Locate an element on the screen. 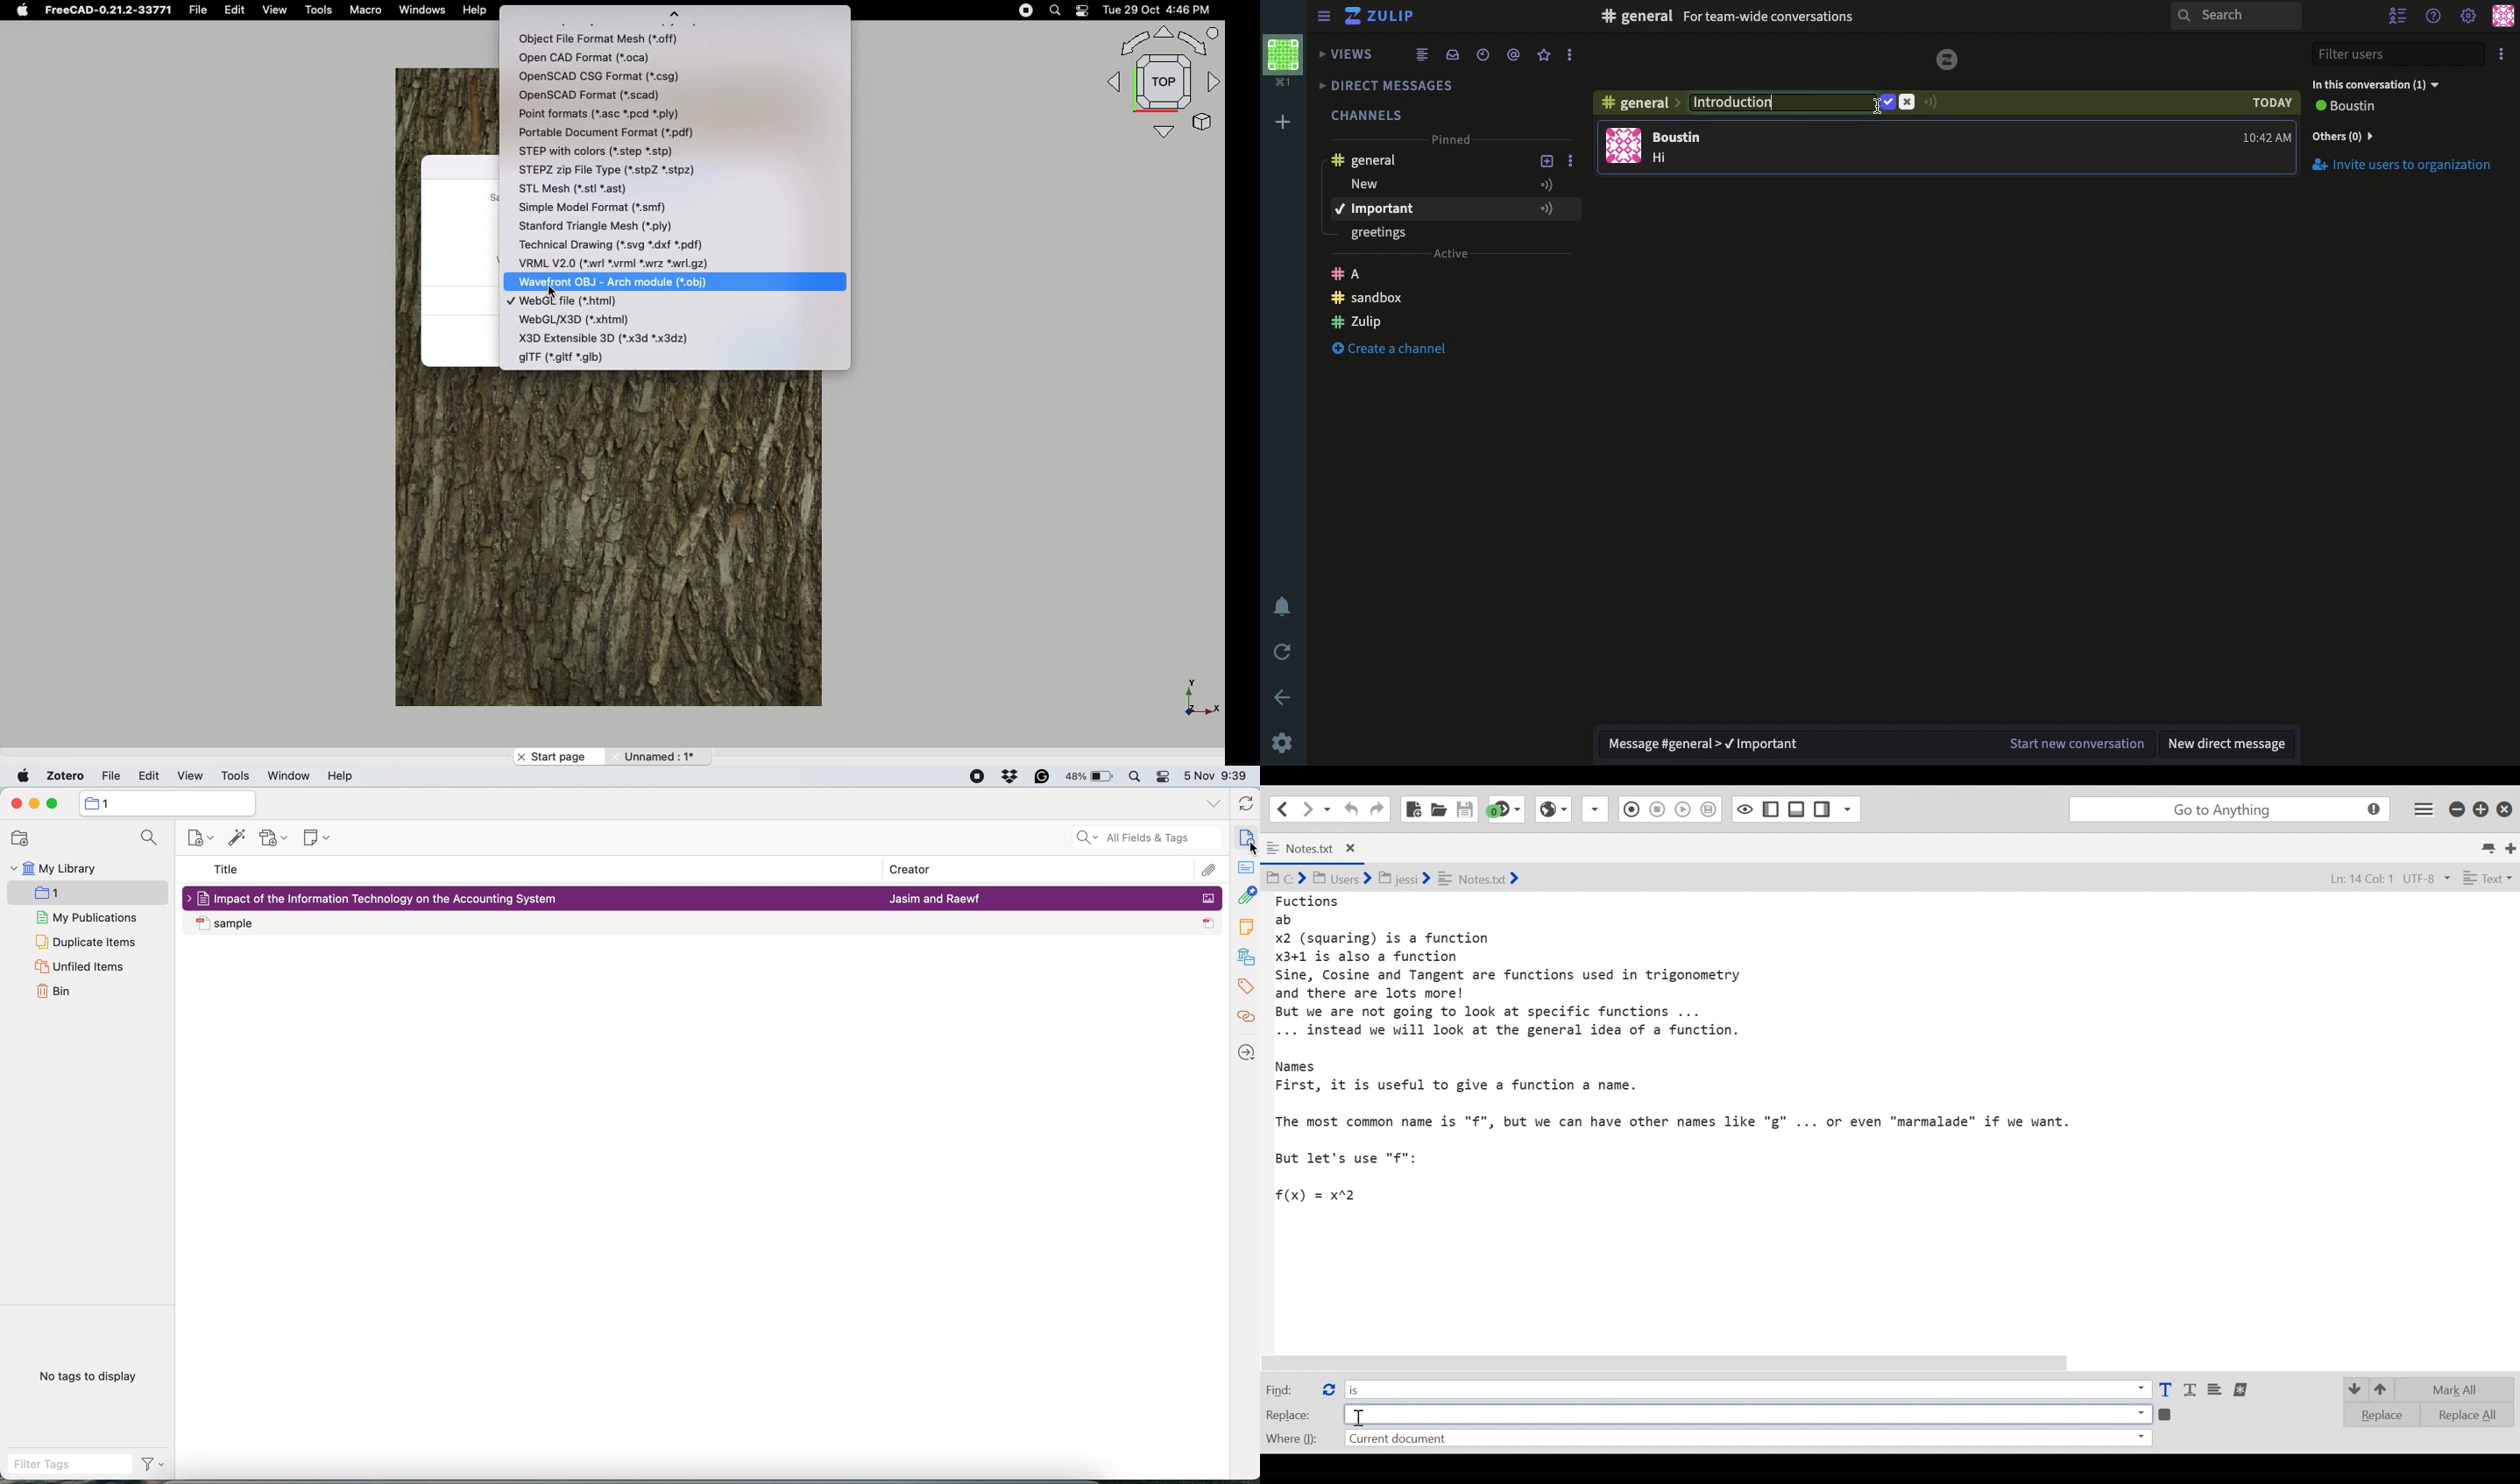  Axis is located at coordinates (1197, 693).